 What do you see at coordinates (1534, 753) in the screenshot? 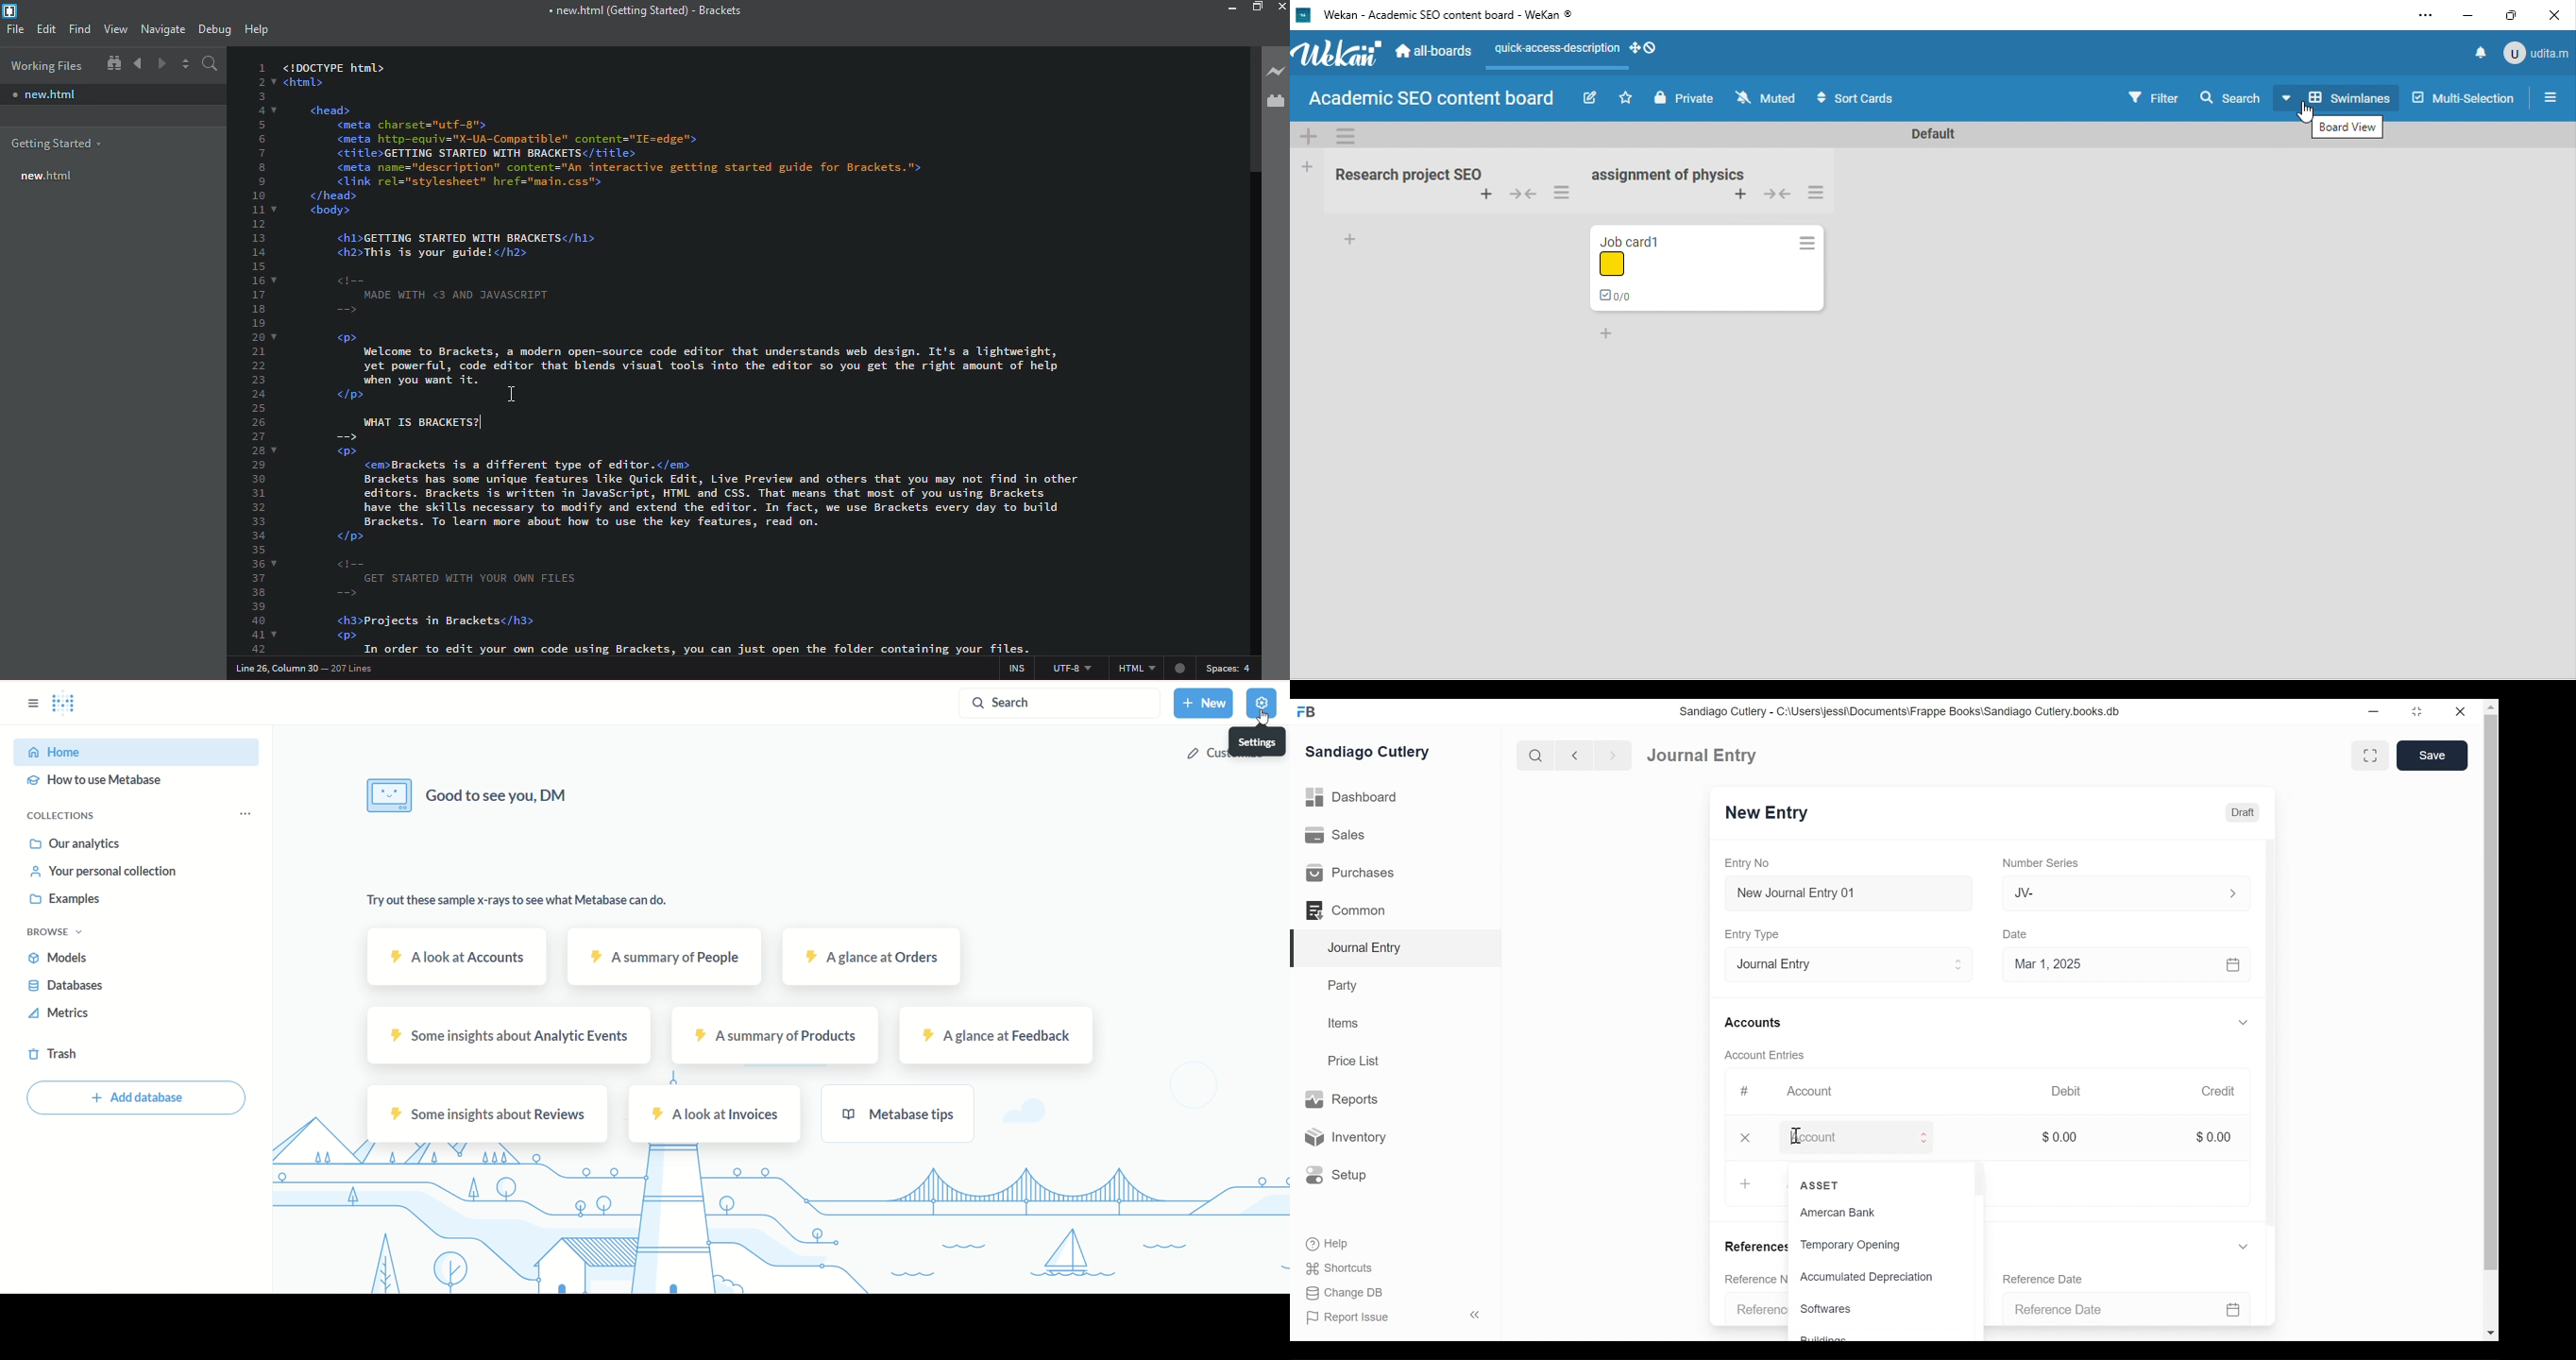
I see `search ` at bounding box center [1534, 753].